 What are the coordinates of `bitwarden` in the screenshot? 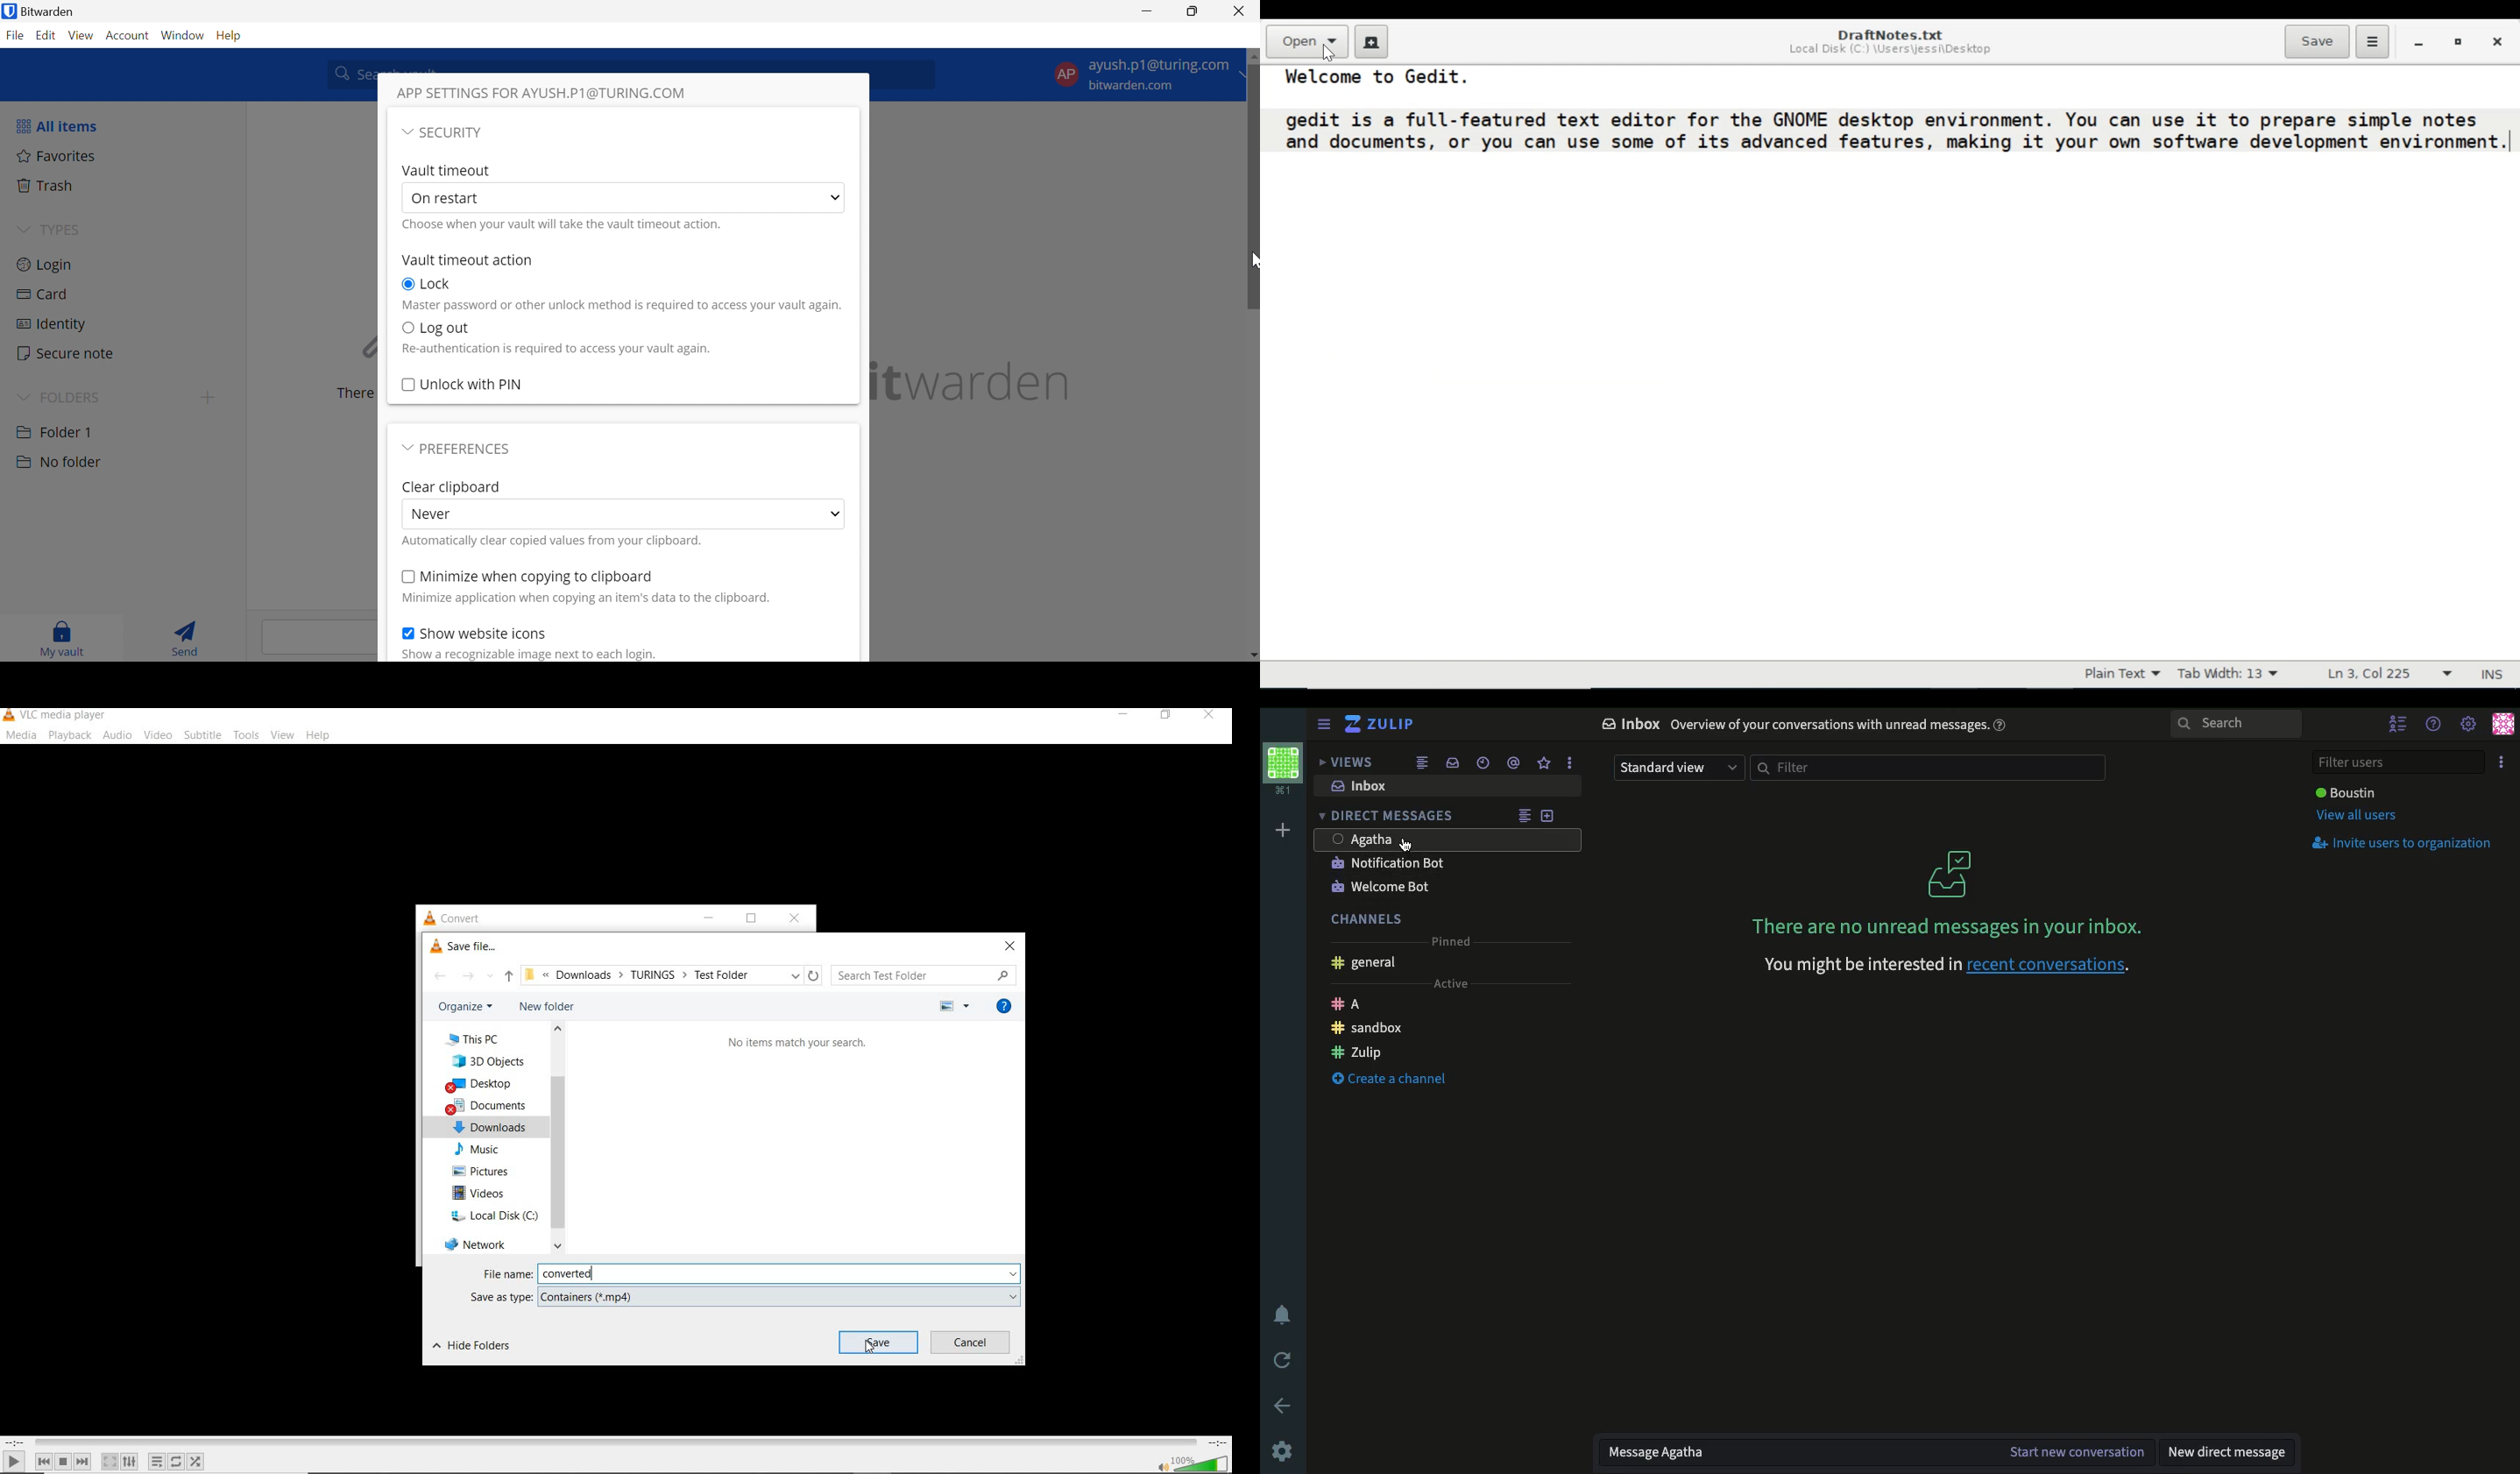 It's located at (974, 381).